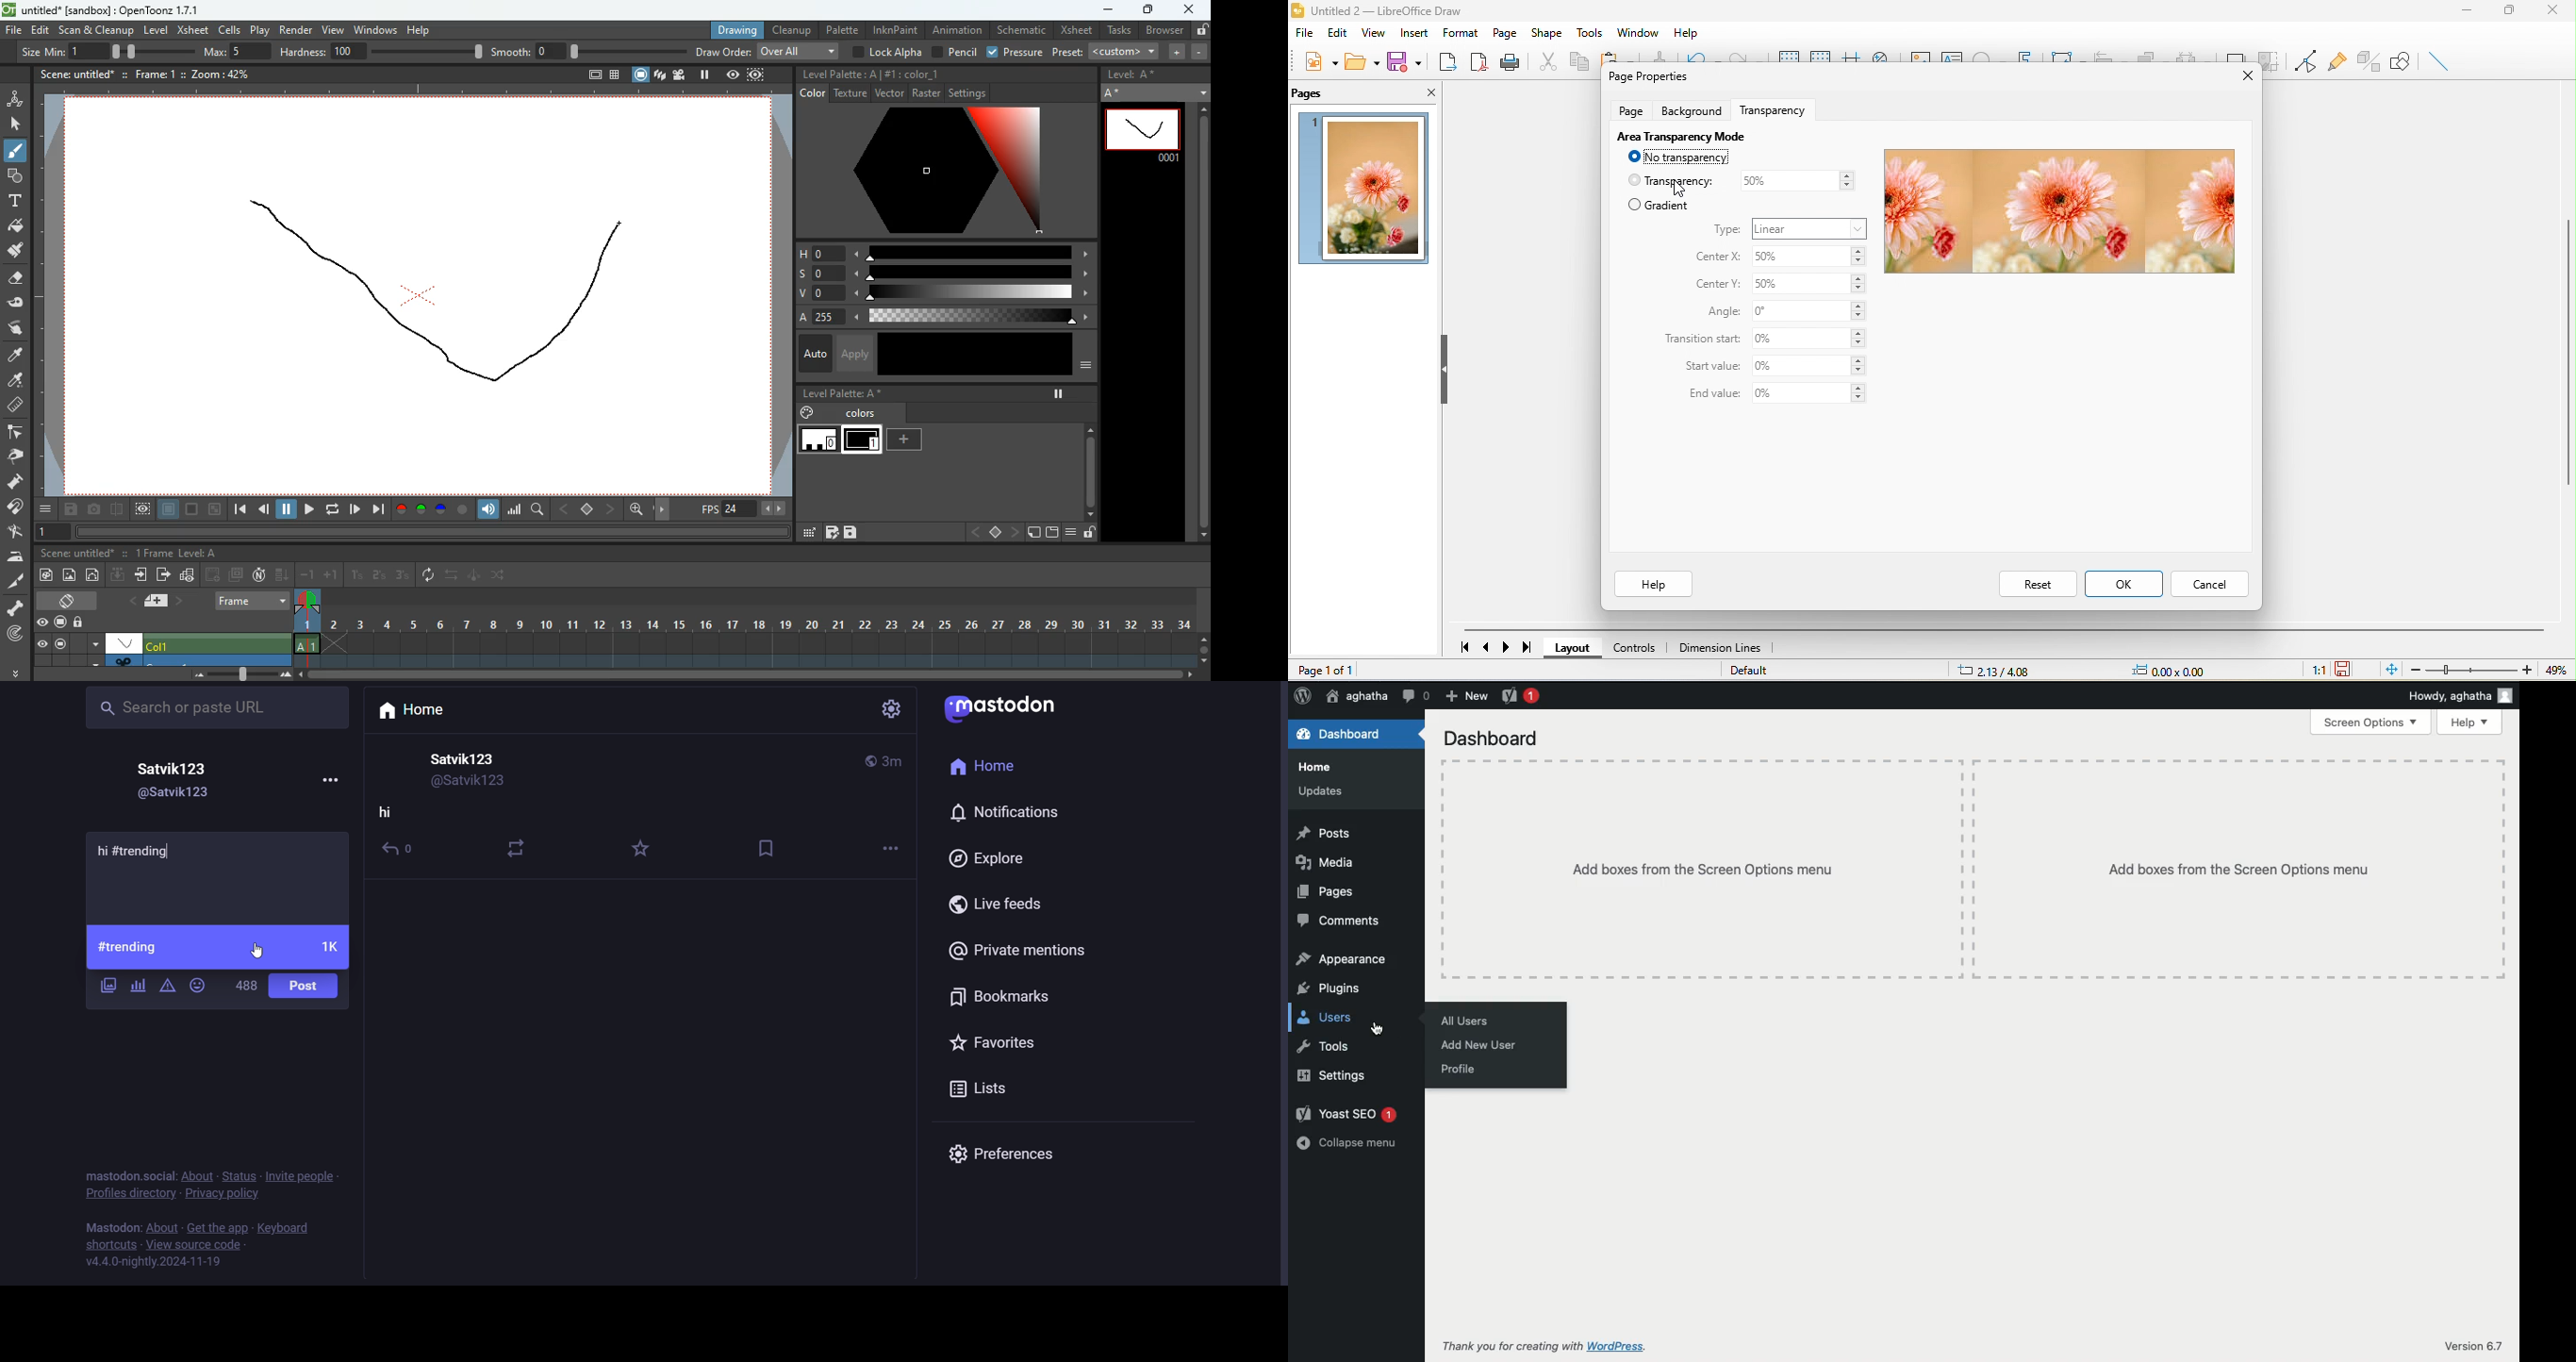 The height and width of the screenshot is (1372, 2576). Describe the element at coordinates (592, 76) in the screenshot. I see `document` at that location.